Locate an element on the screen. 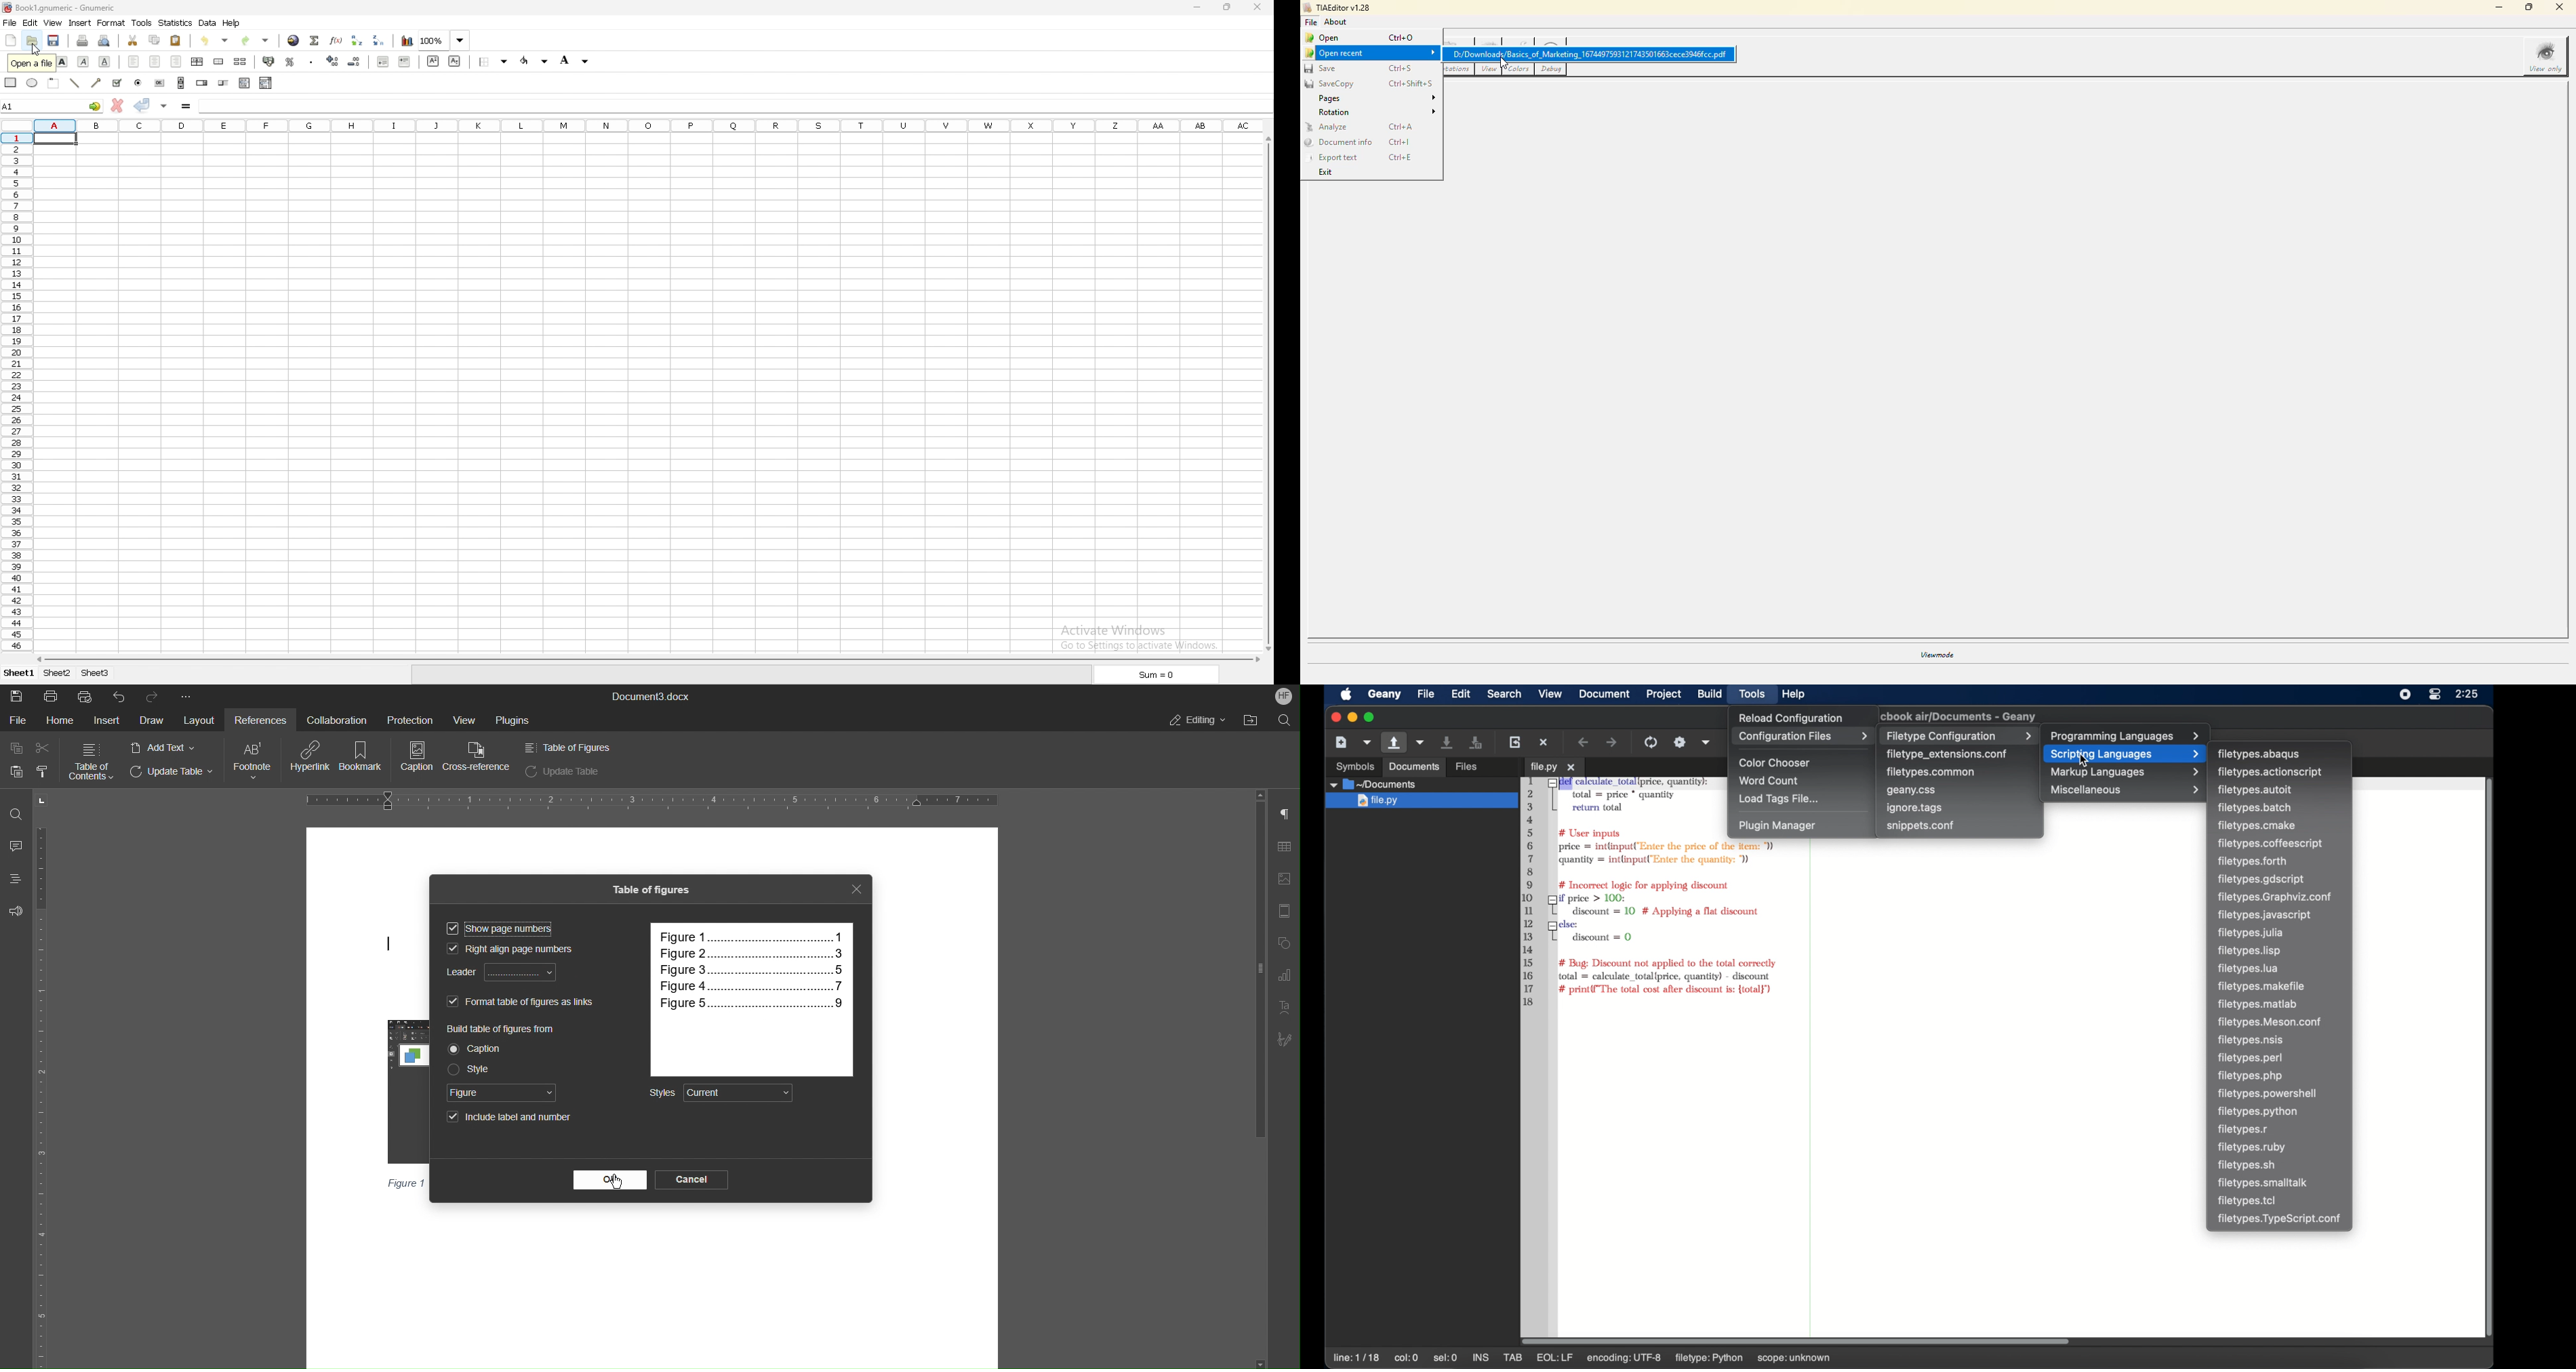 The image size is (2576, 1372). Insert is located at coordinates (106, 720).